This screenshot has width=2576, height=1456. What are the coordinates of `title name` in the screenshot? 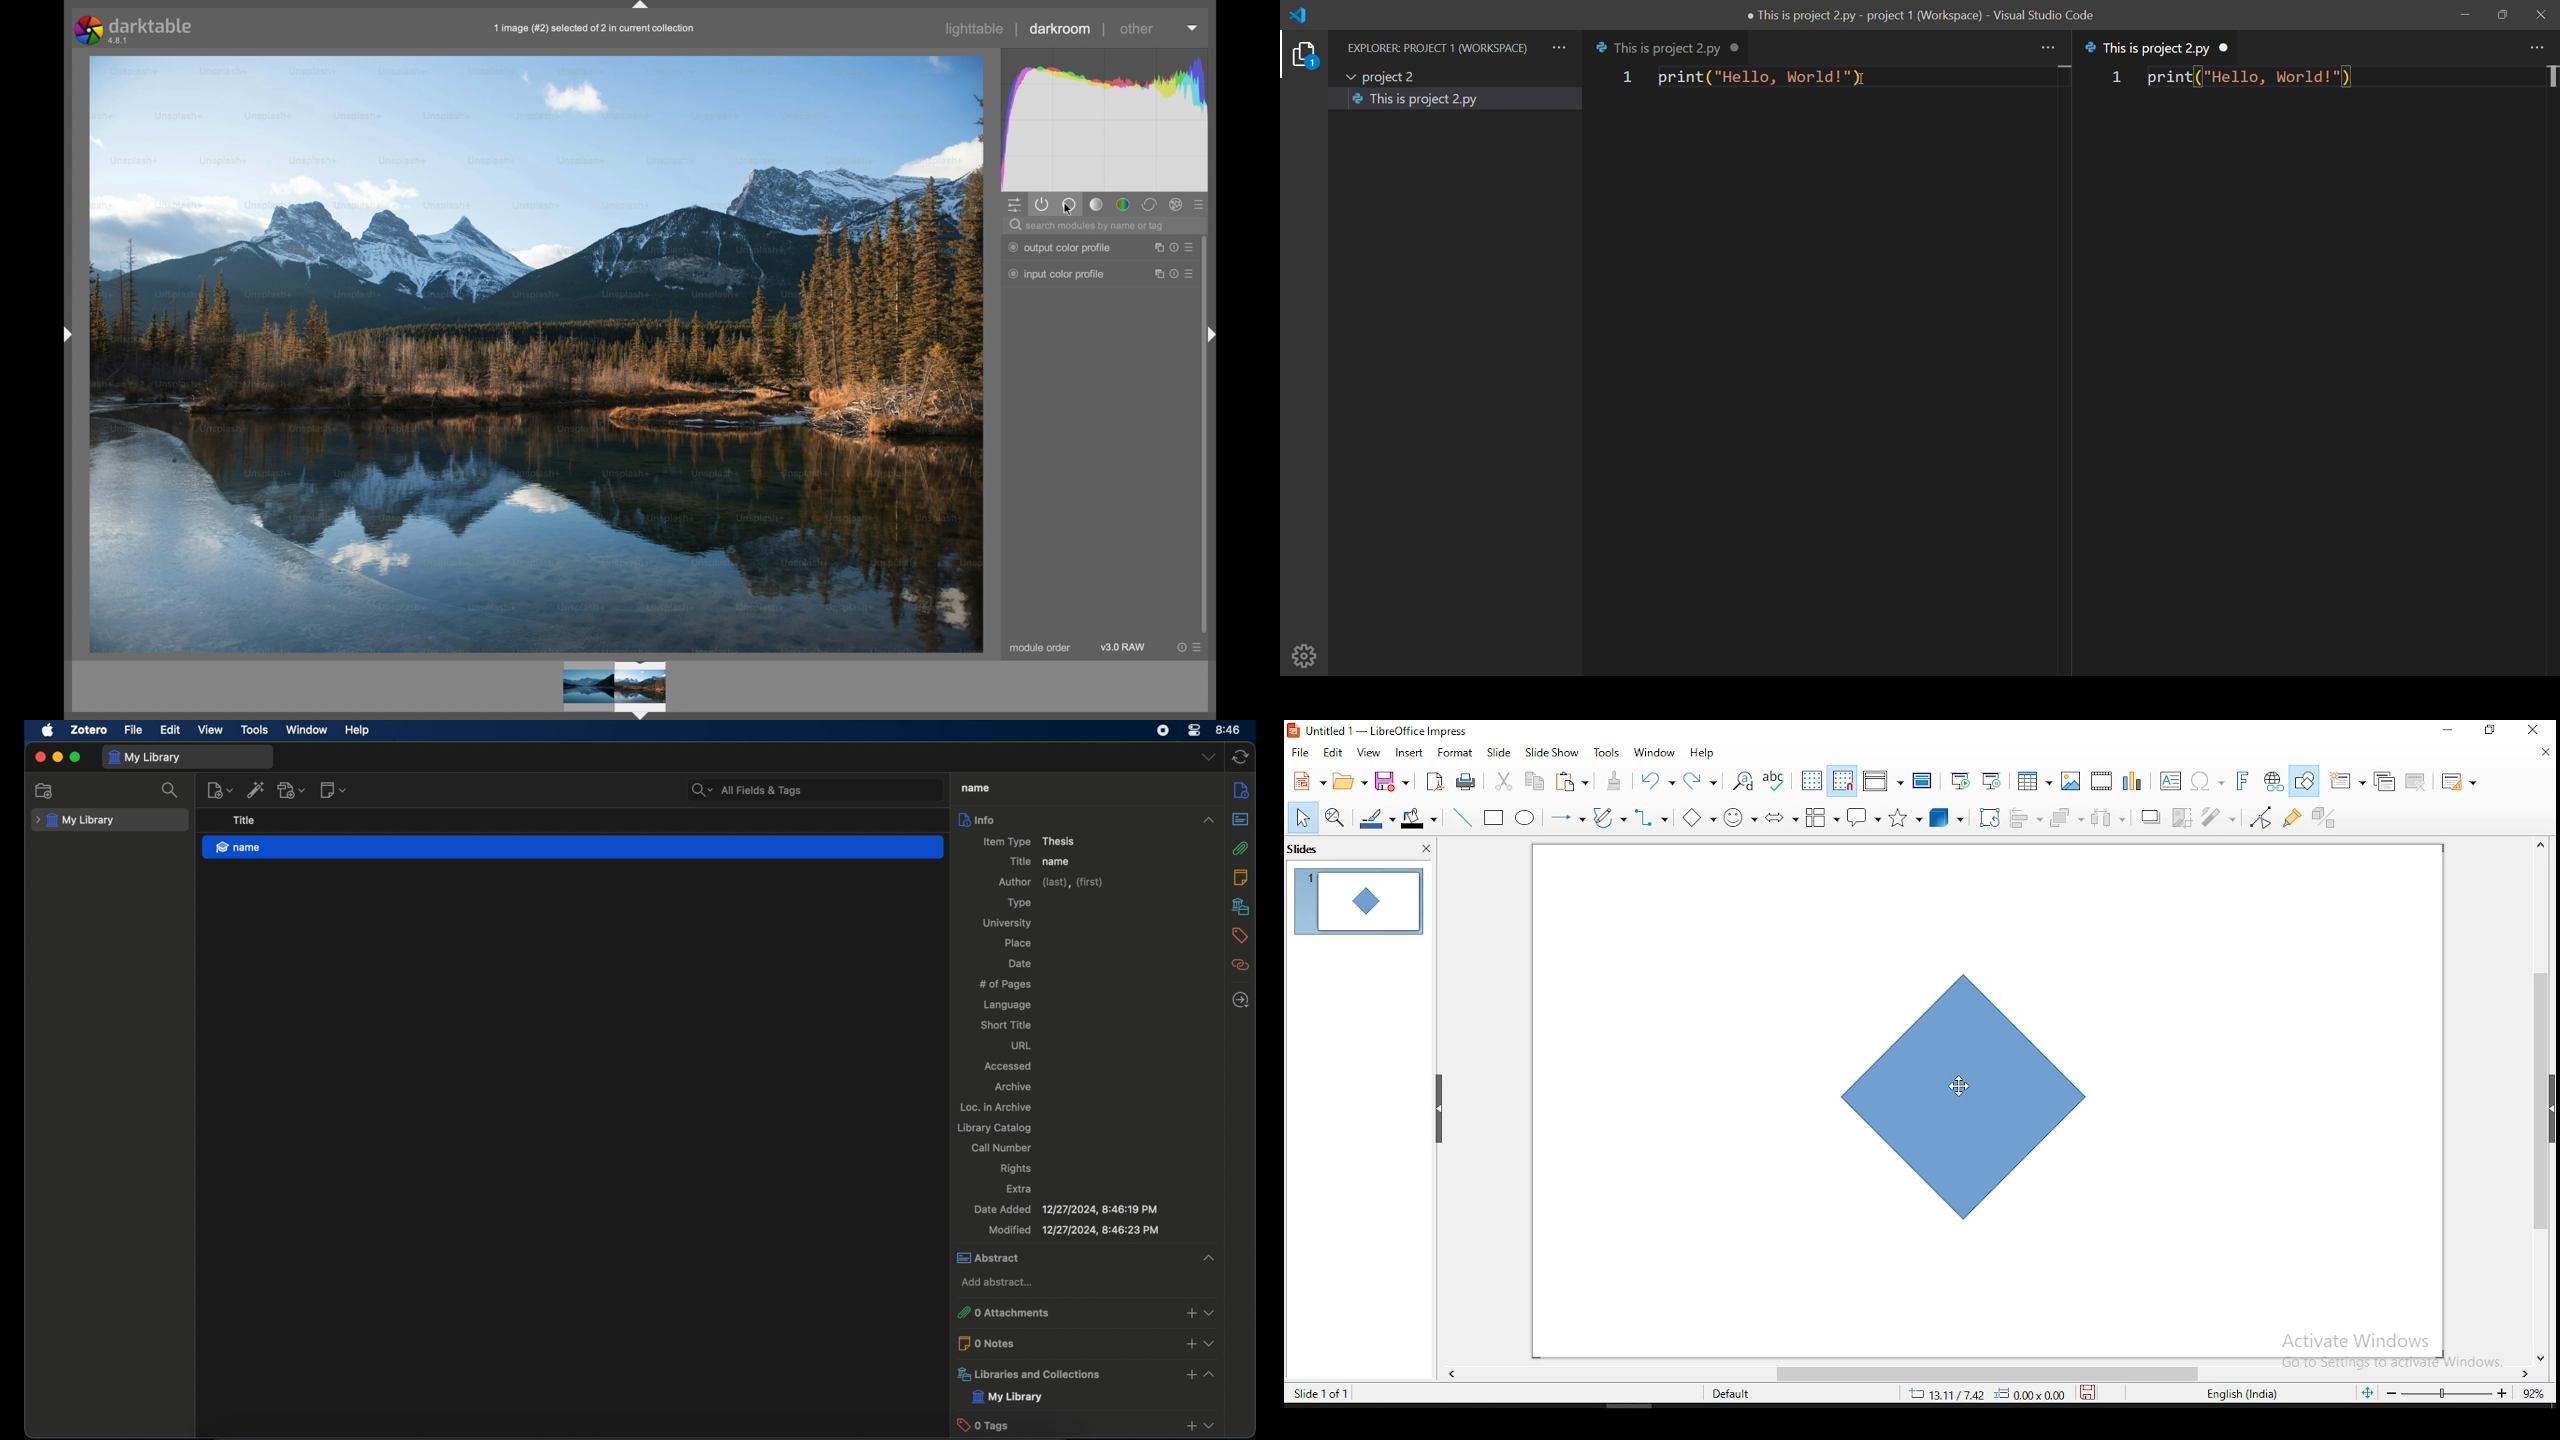 It's located at (1059, 861).